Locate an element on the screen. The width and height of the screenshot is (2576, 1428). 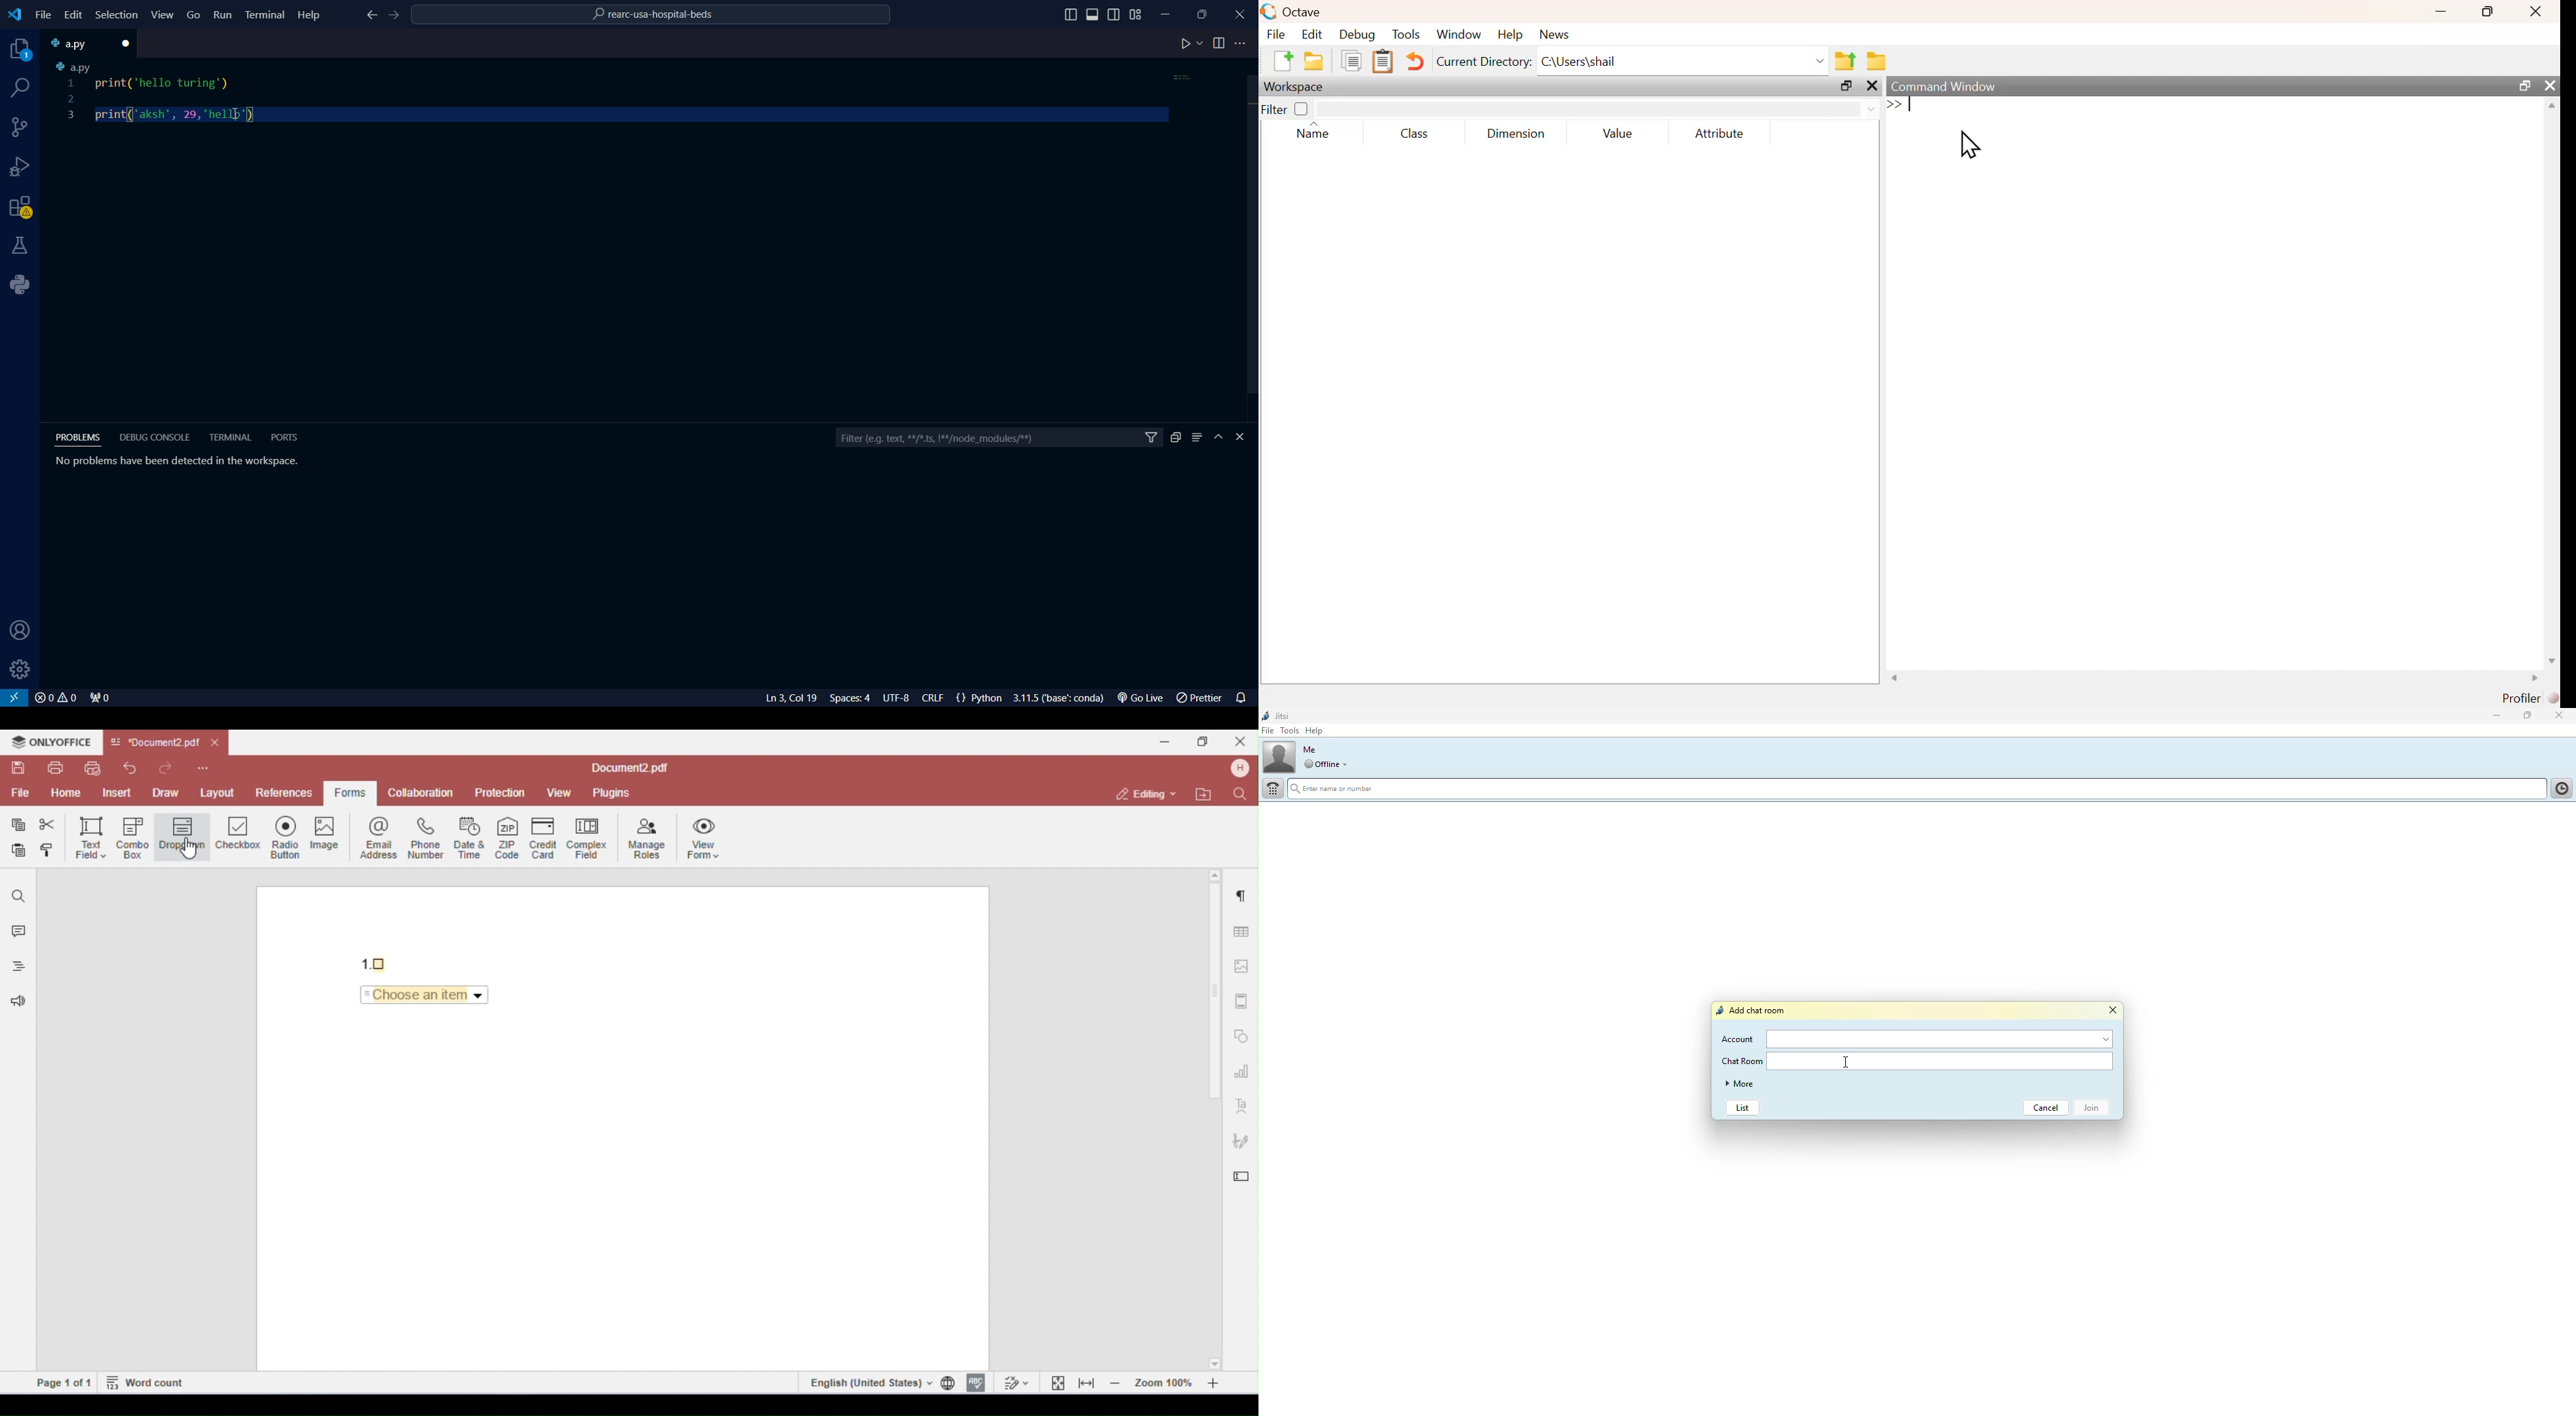
CRLF is located at coordinates (936, 699).